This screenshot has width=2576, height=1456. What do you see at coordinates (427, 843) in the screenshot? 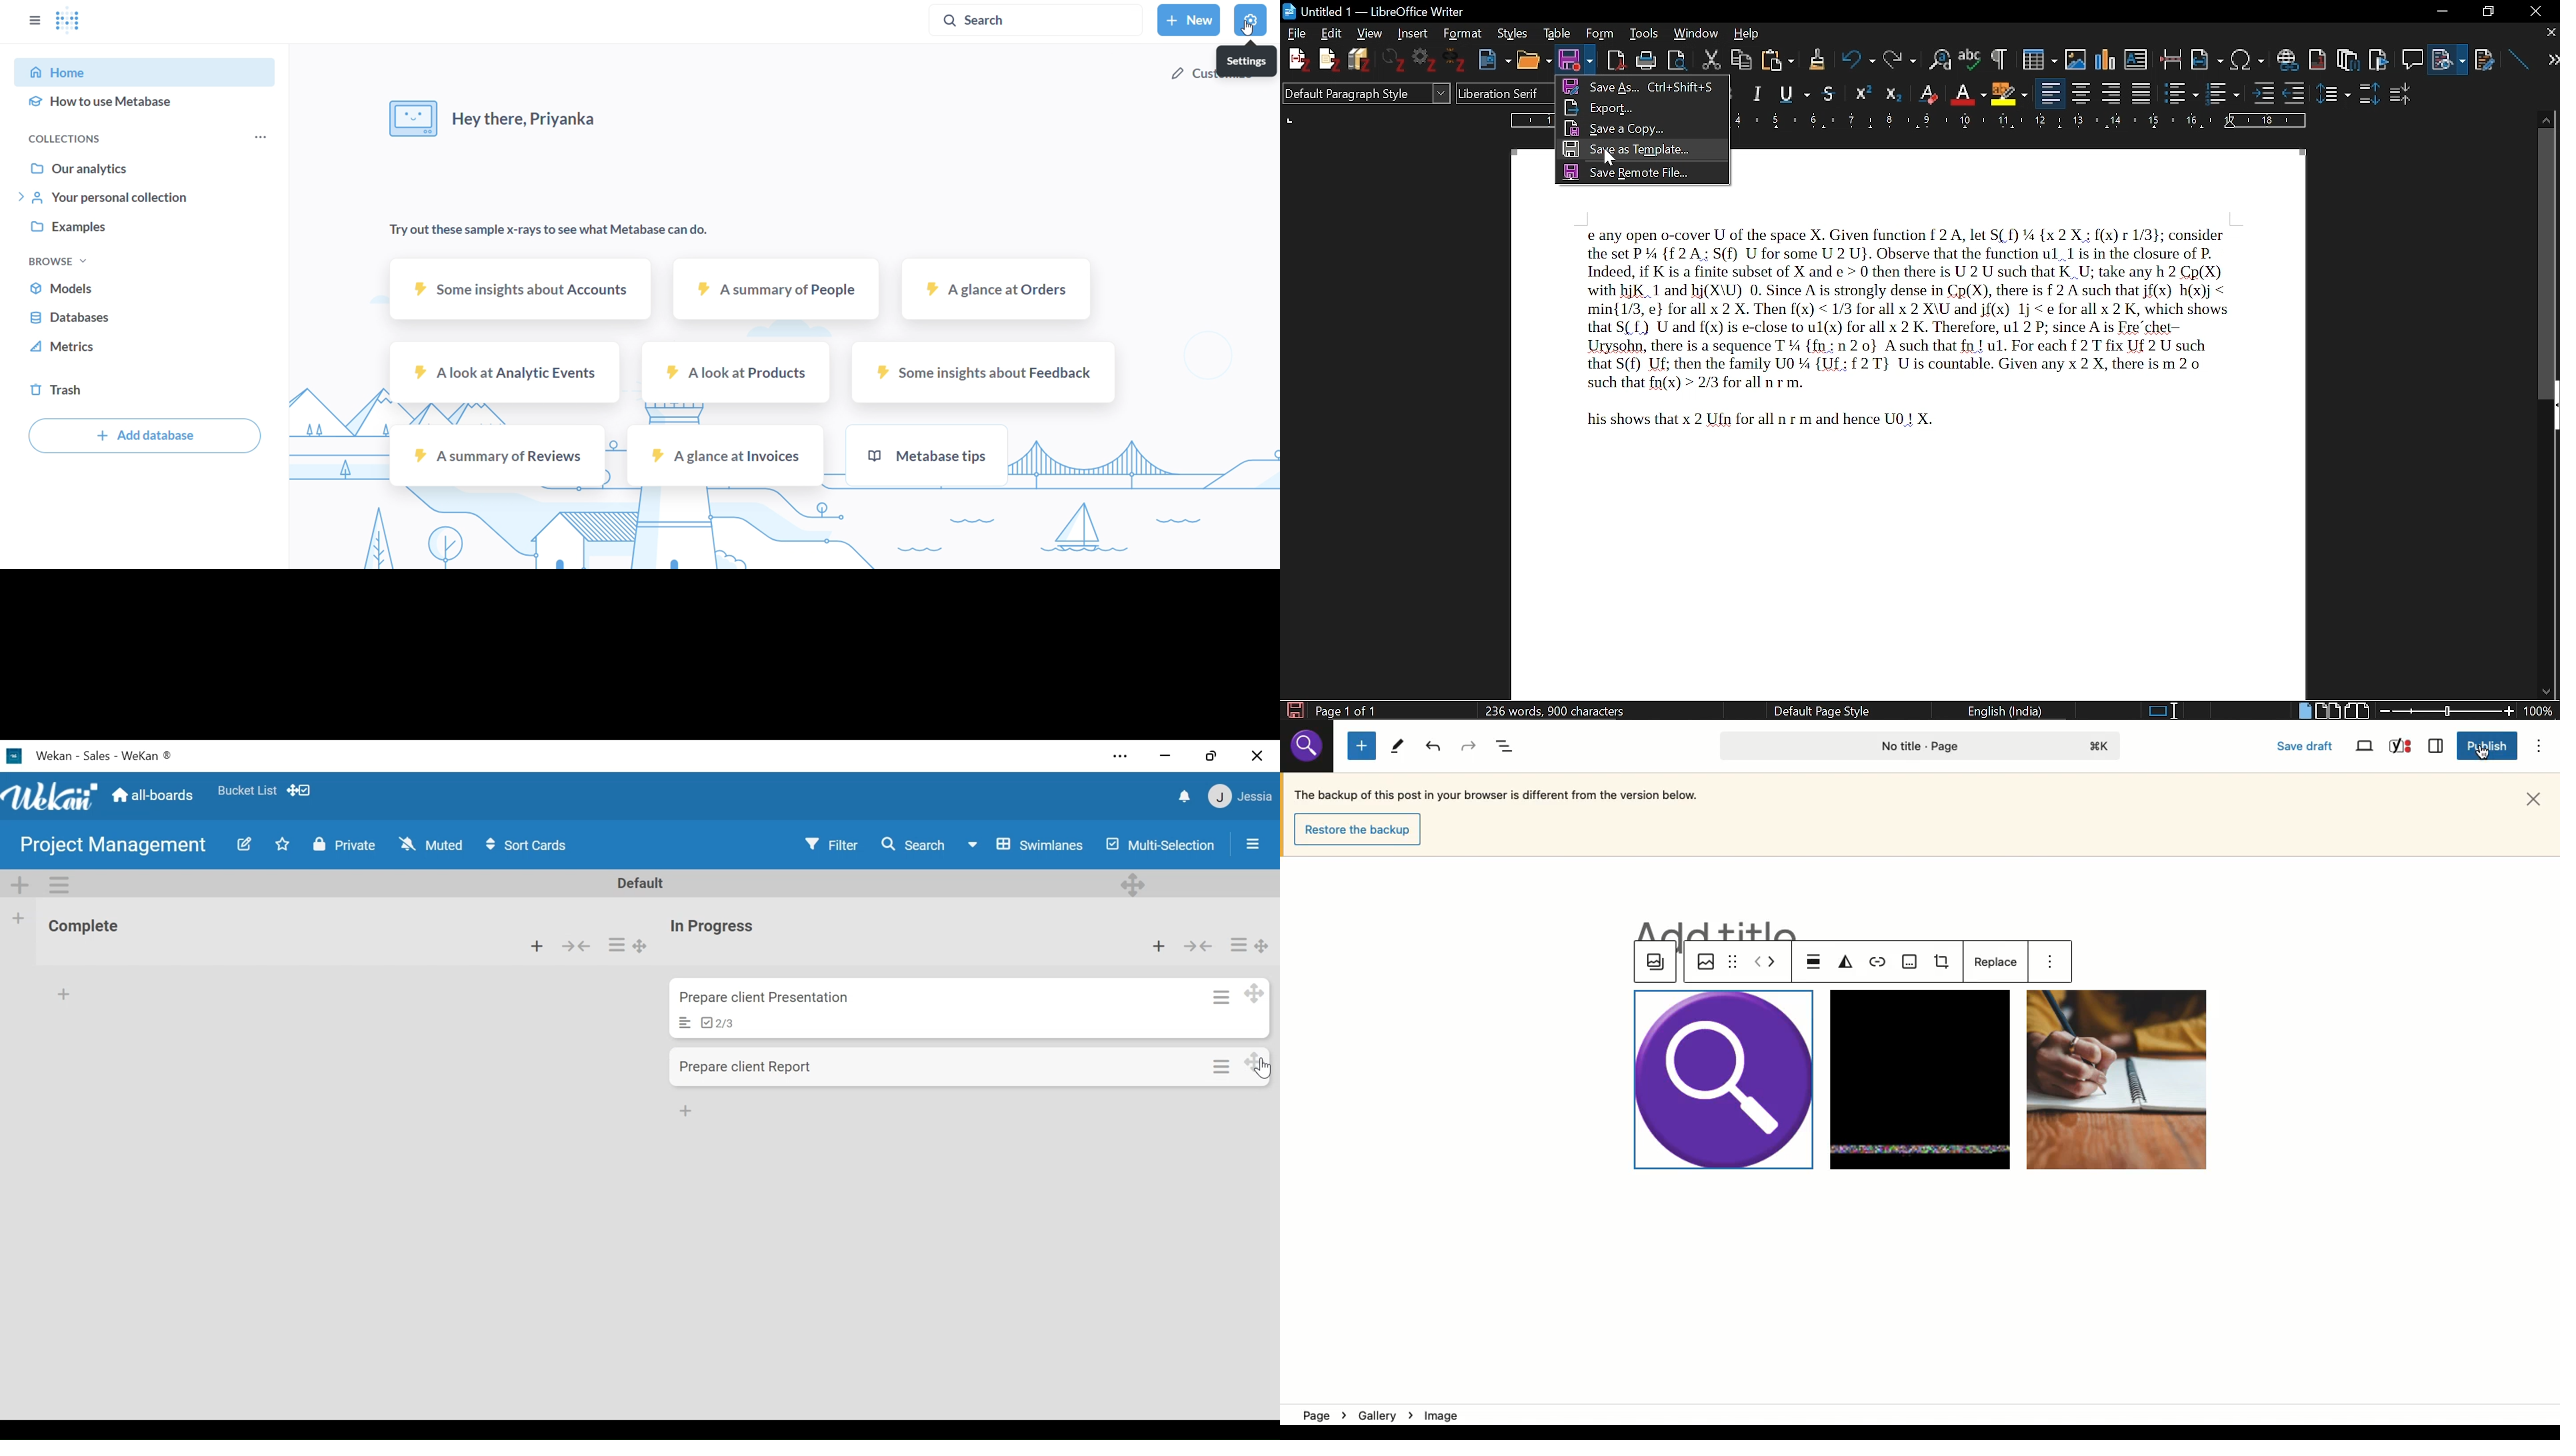
I see `Muted` at bounding box center [427, 843].